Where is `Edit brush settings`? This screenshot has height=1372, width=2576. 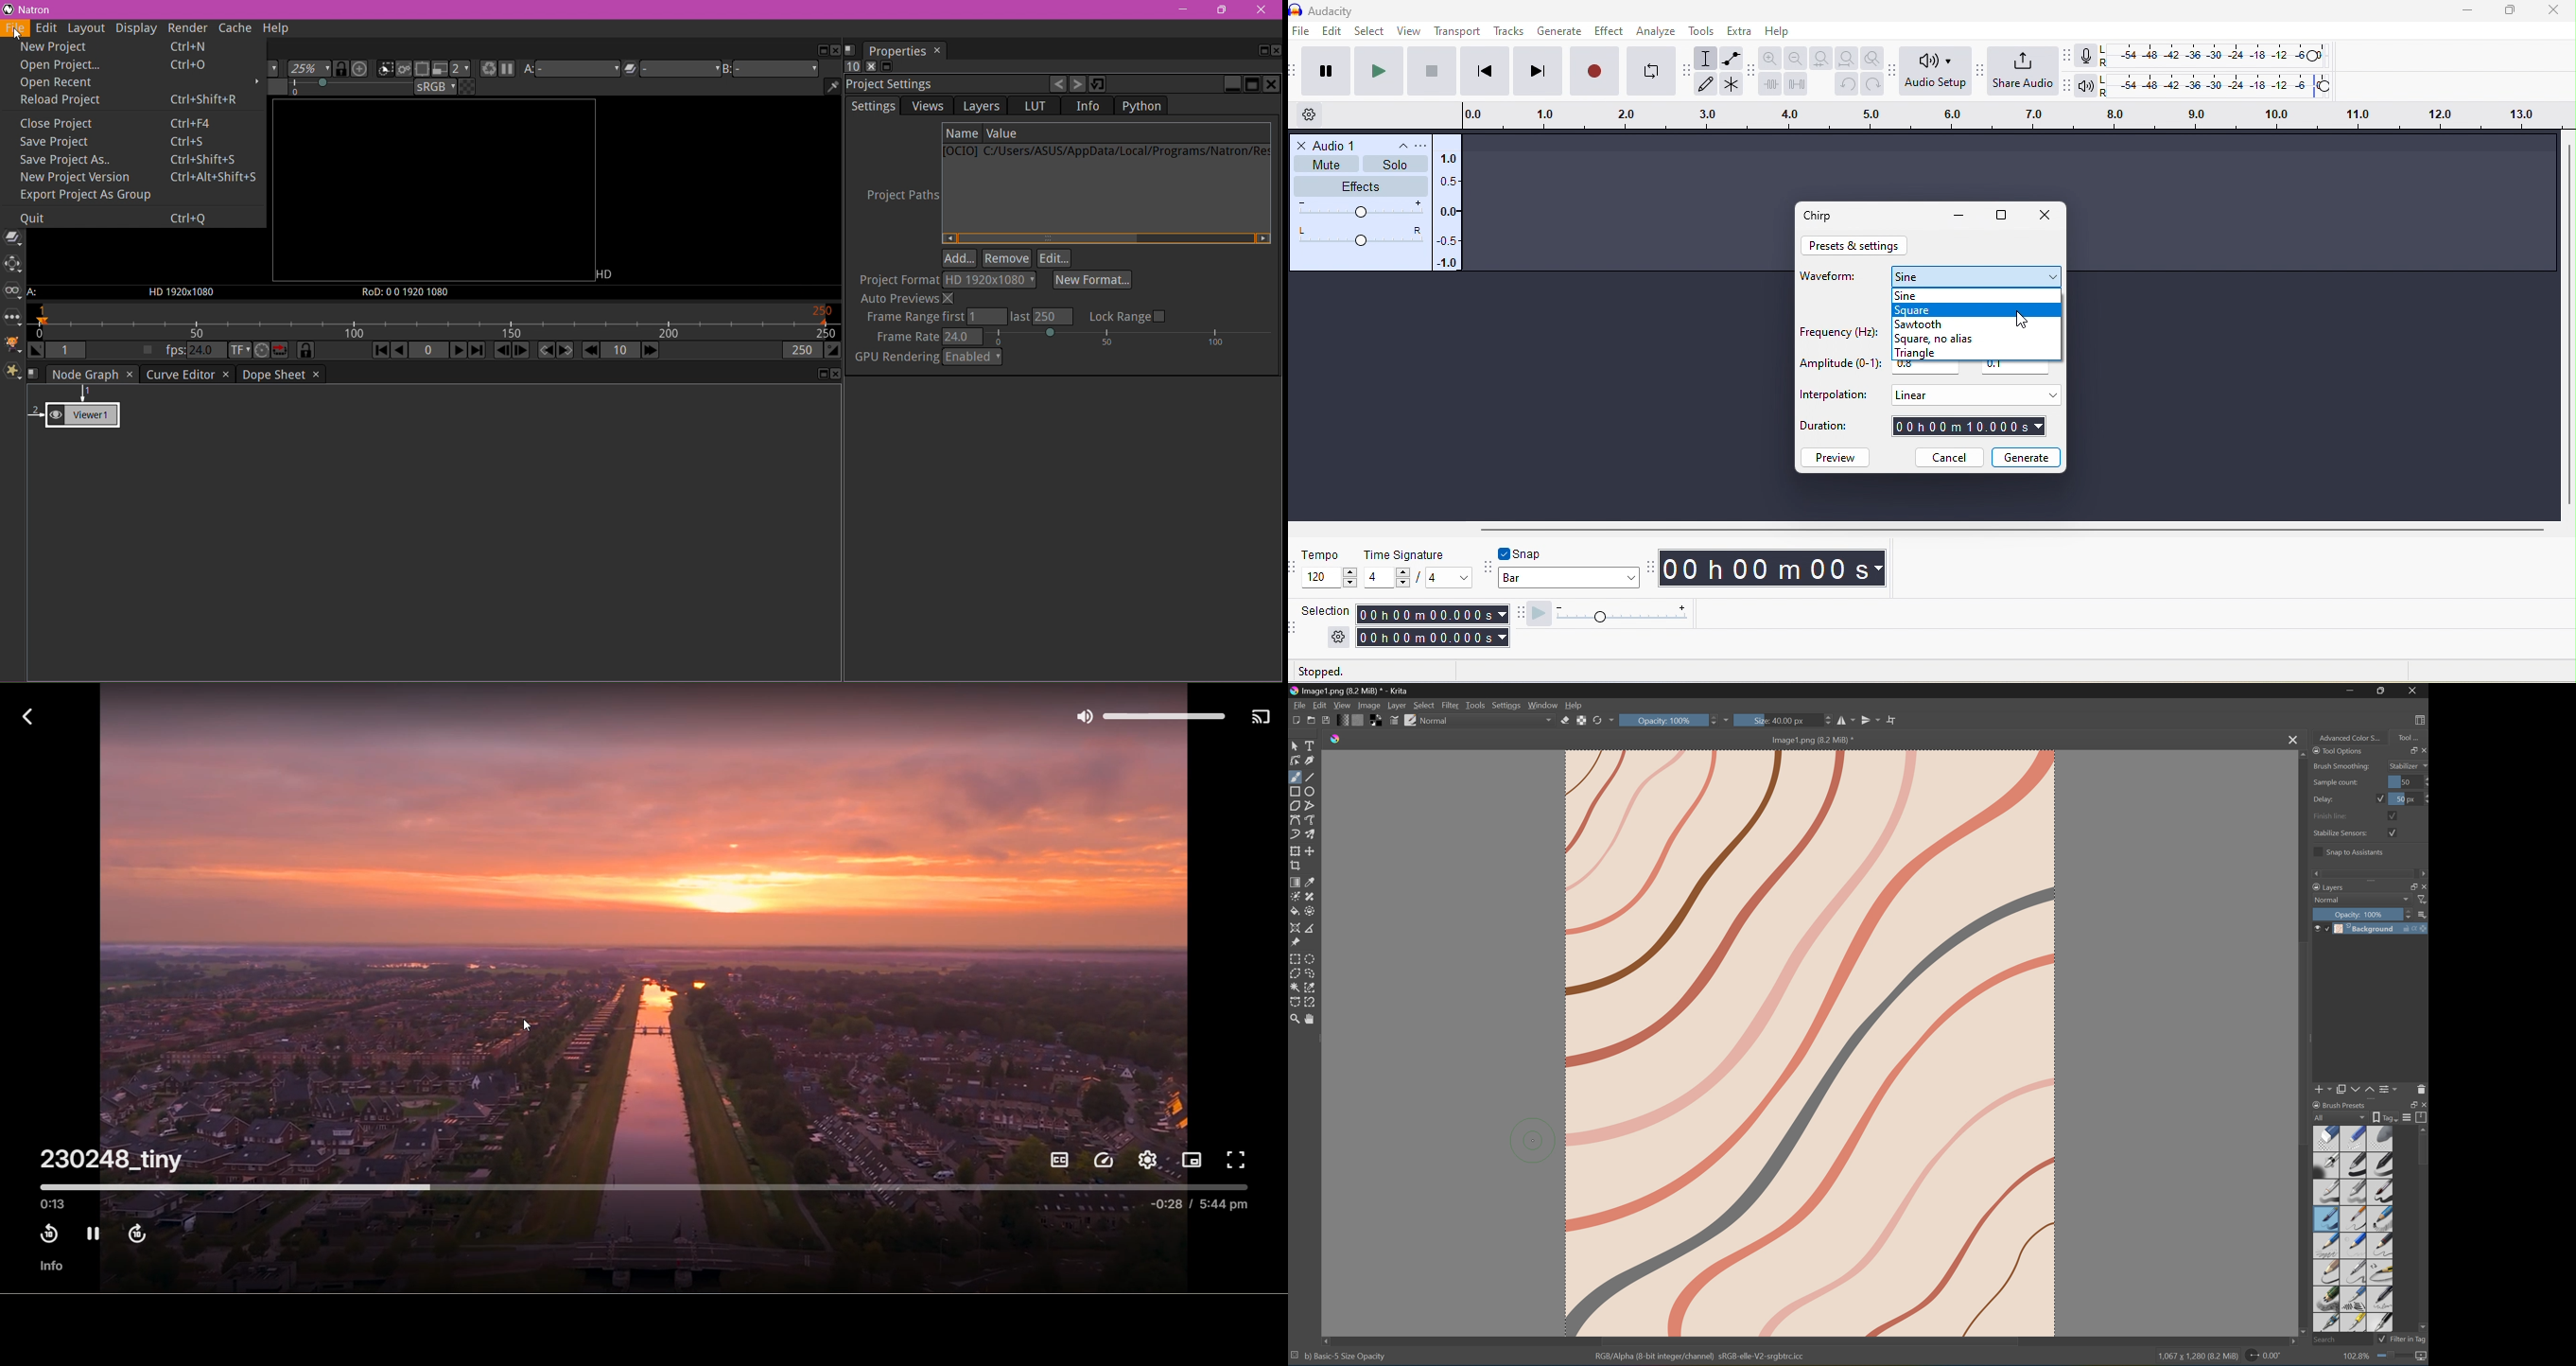 Edit brush settings is located at coordinates (1393, 722).